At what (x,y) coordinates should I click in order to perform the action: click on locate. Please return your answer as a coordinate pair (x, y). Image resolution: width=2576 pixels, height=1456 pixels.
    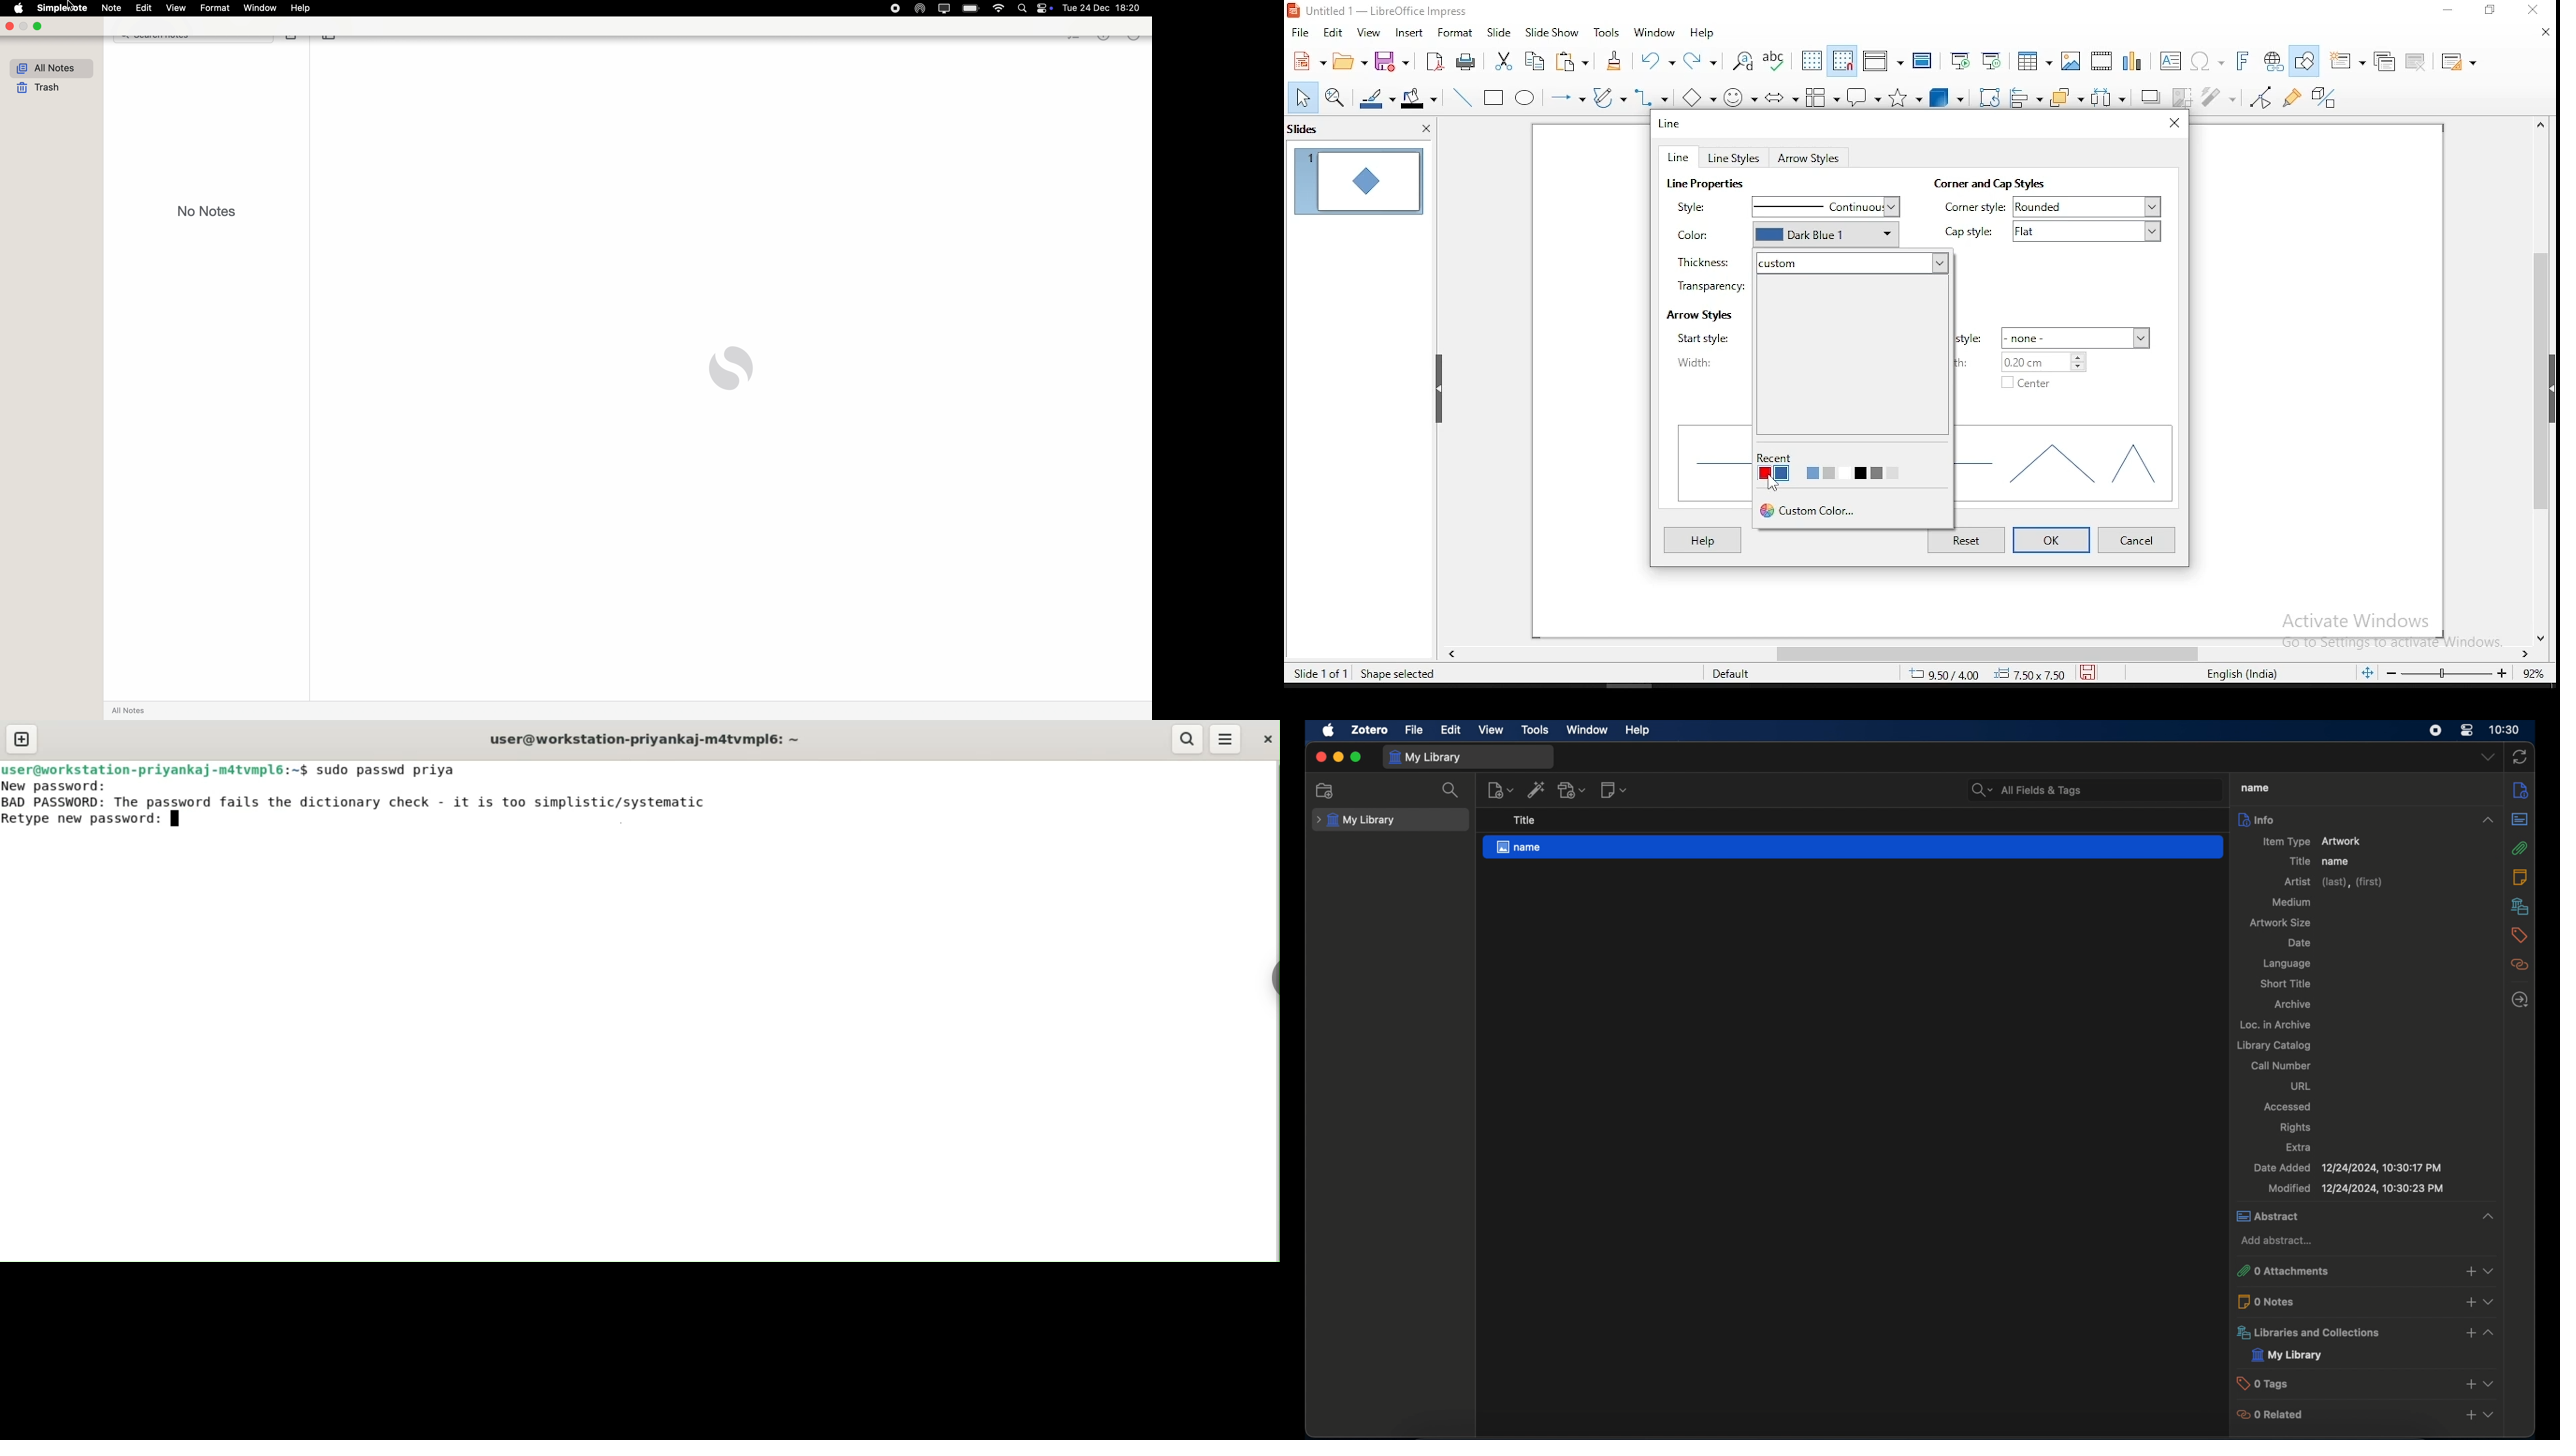
    Looking at the image, I should click on (2521, 1001).